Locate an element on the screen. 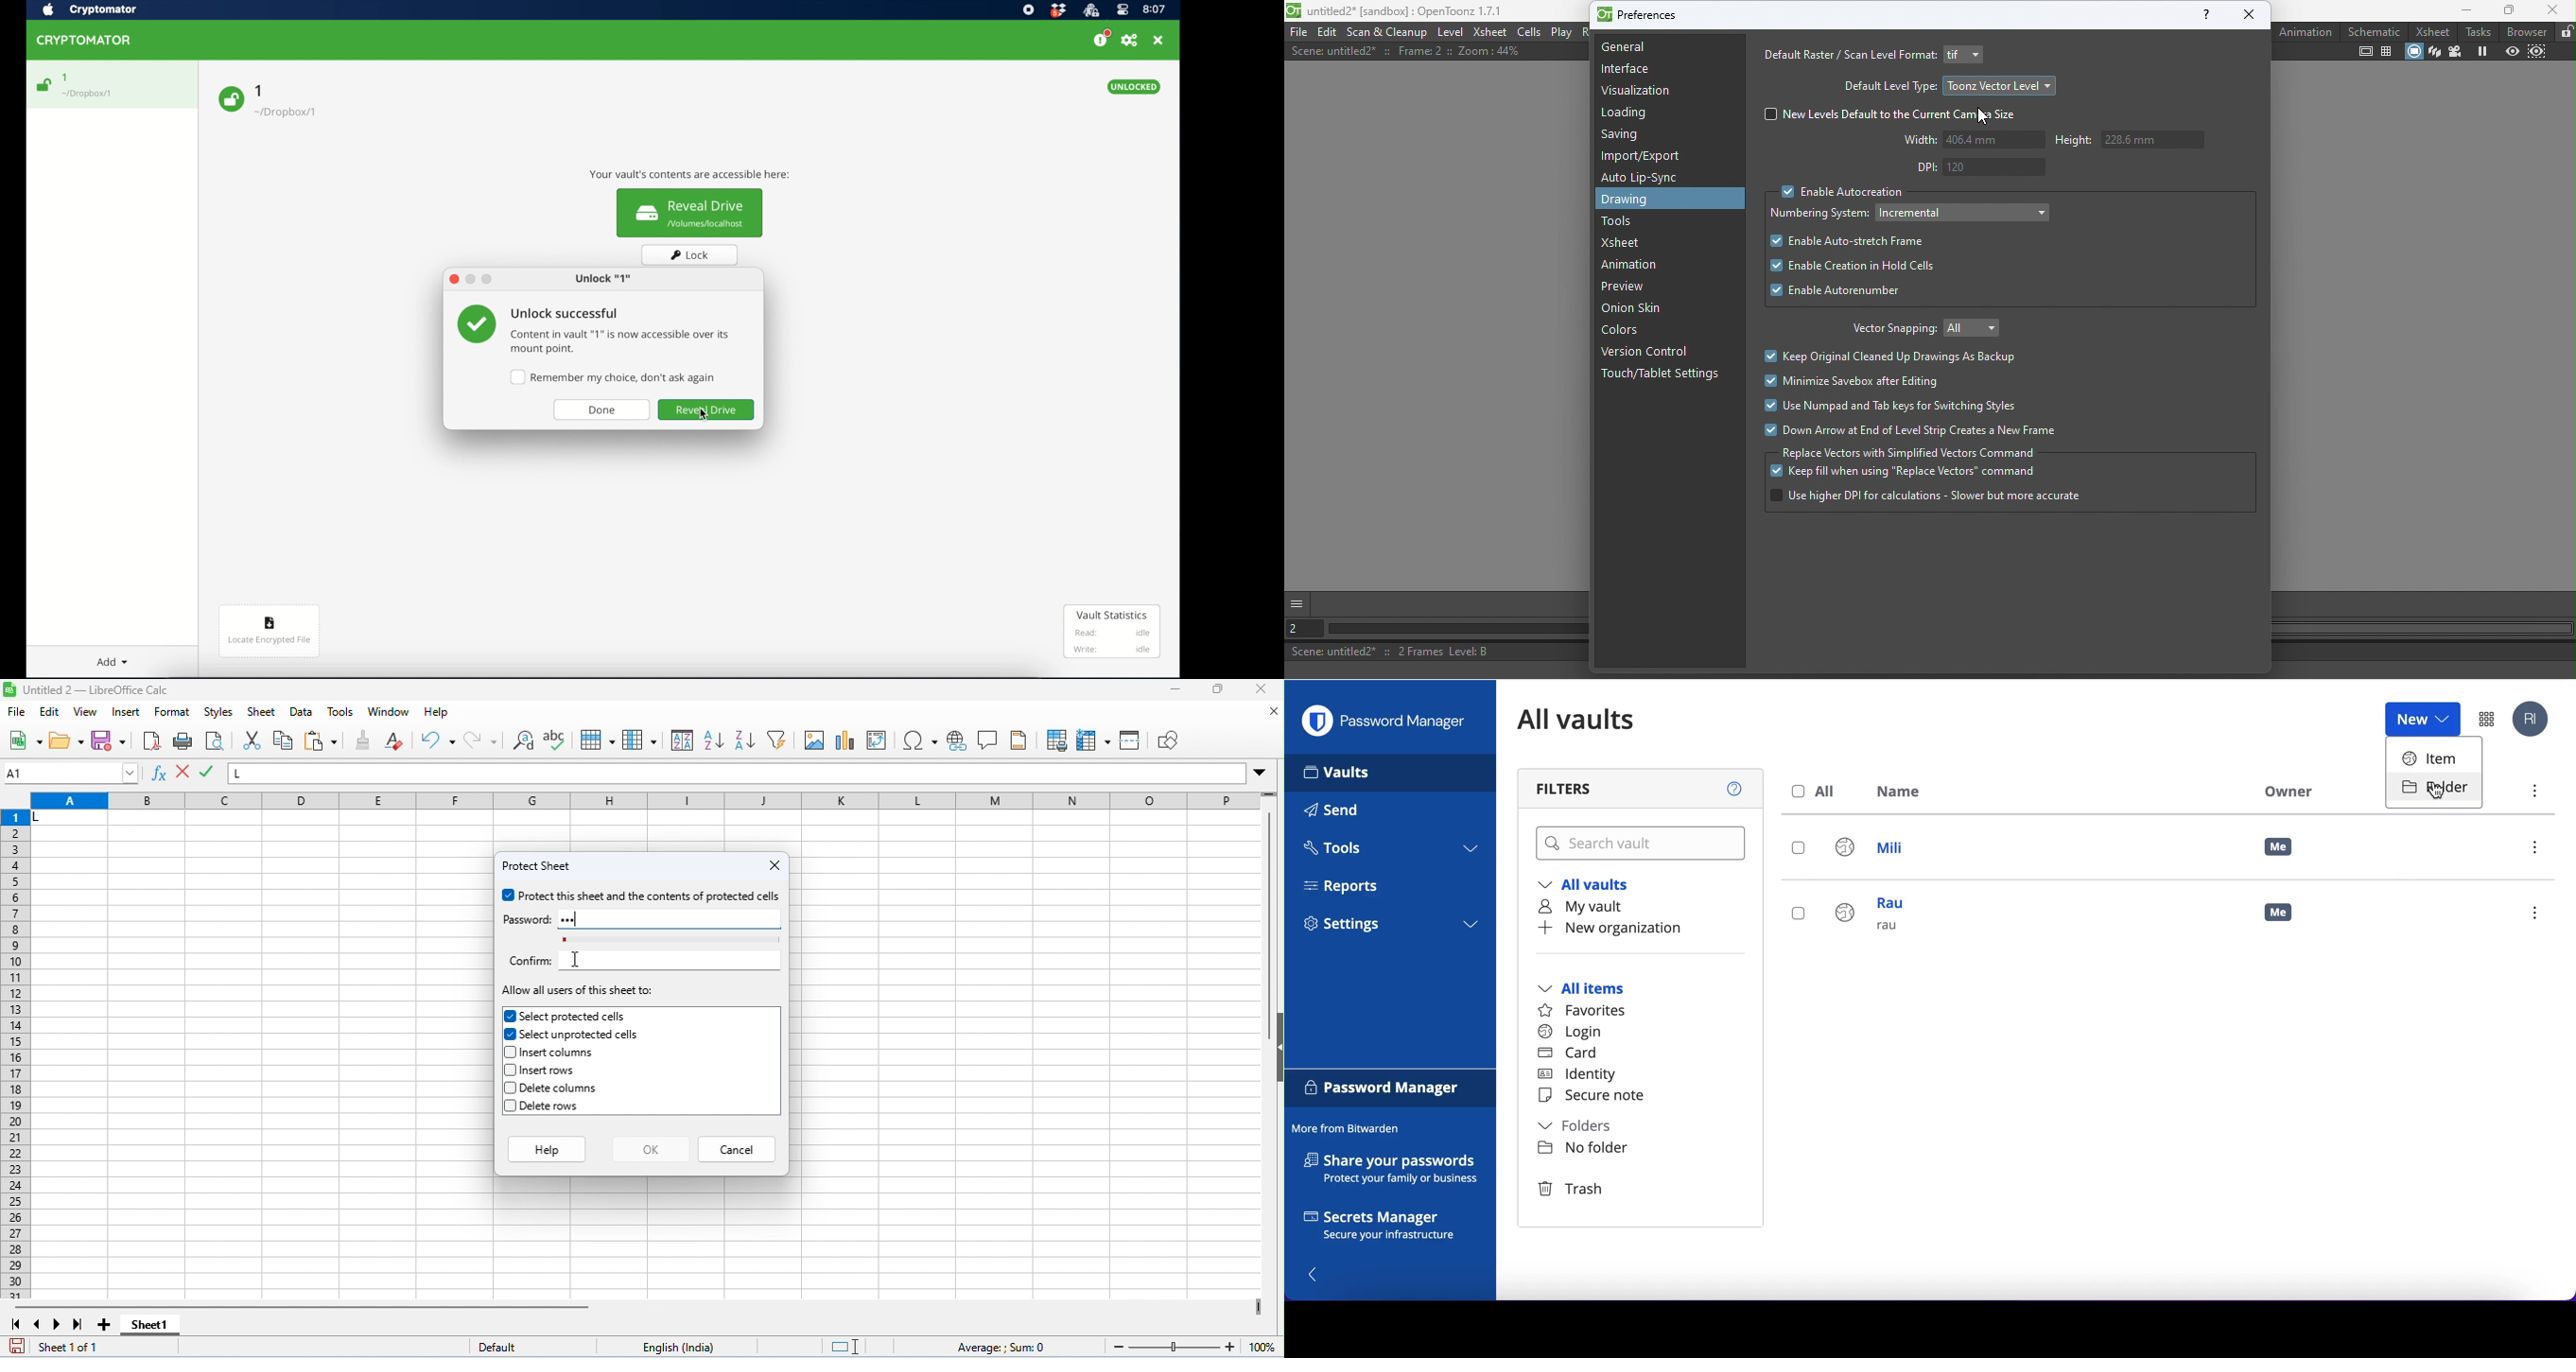 The width and height of the screenshot is (2576, 1372). insert chart is located at coordinates (846, 742).